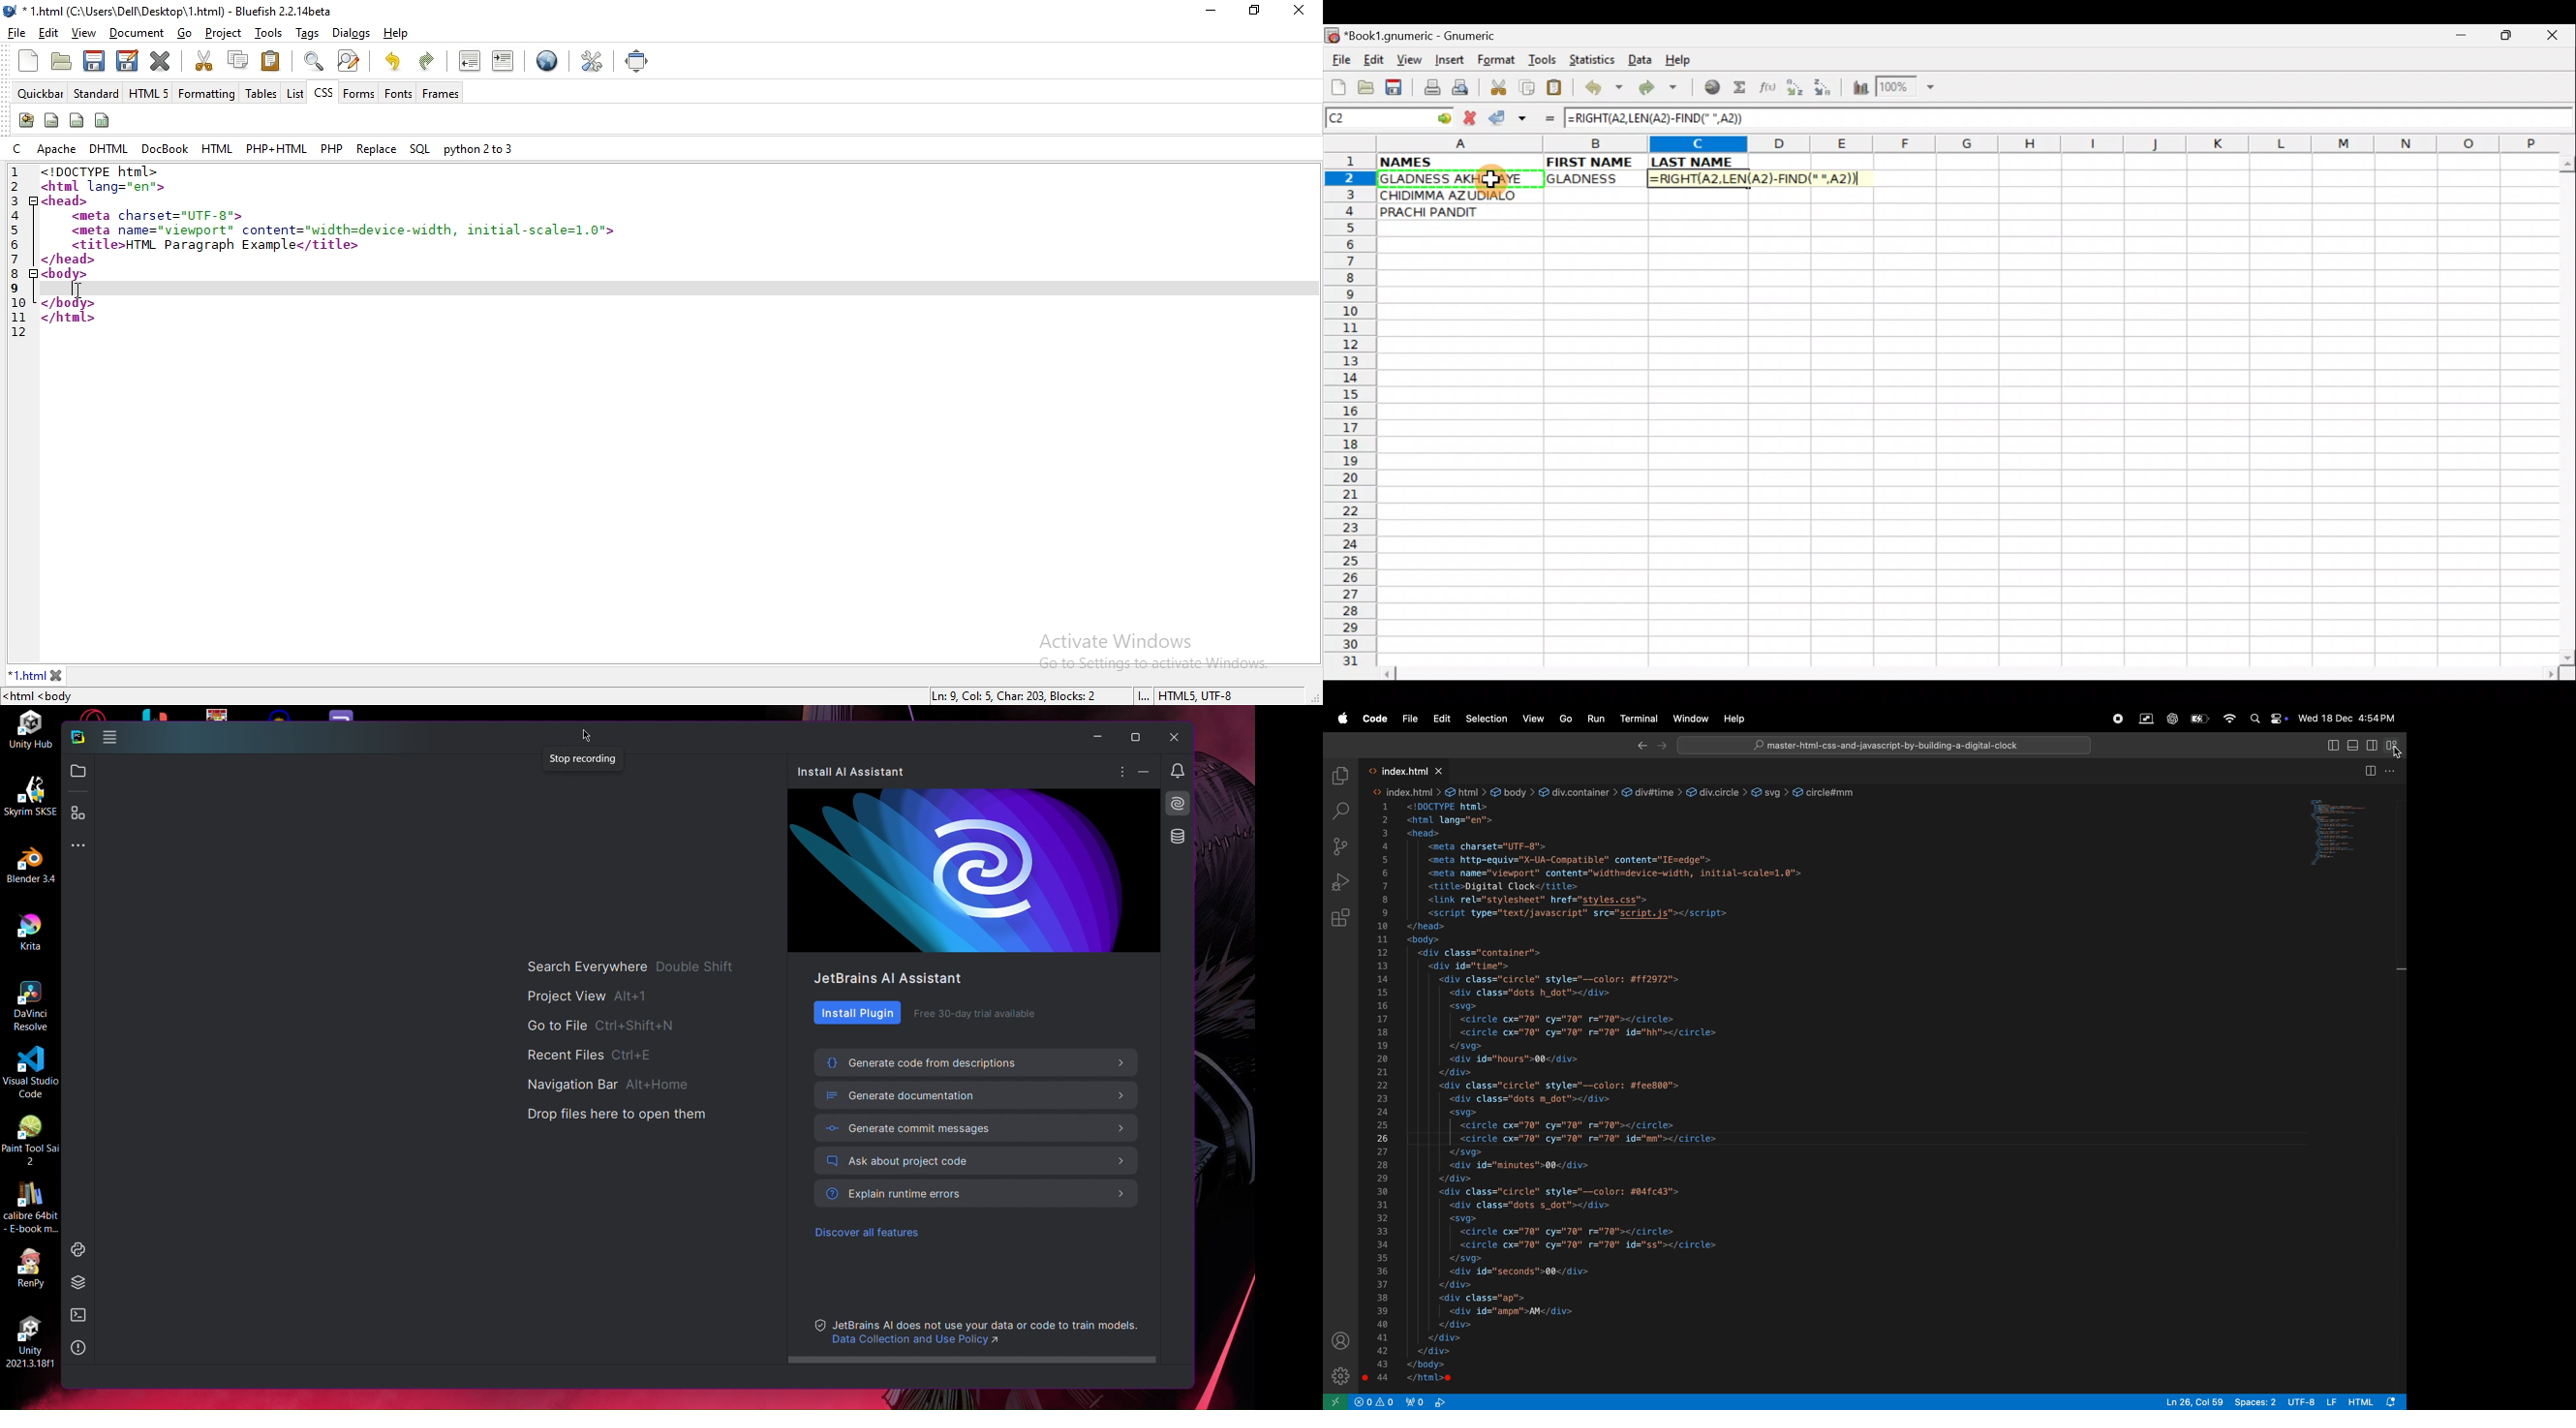 The width and height of the screenshot is (2576, 1428). What do you see at coordinates (1341, 845) in the screenshot?
I see `source control` at bounding box center [1341, 845].